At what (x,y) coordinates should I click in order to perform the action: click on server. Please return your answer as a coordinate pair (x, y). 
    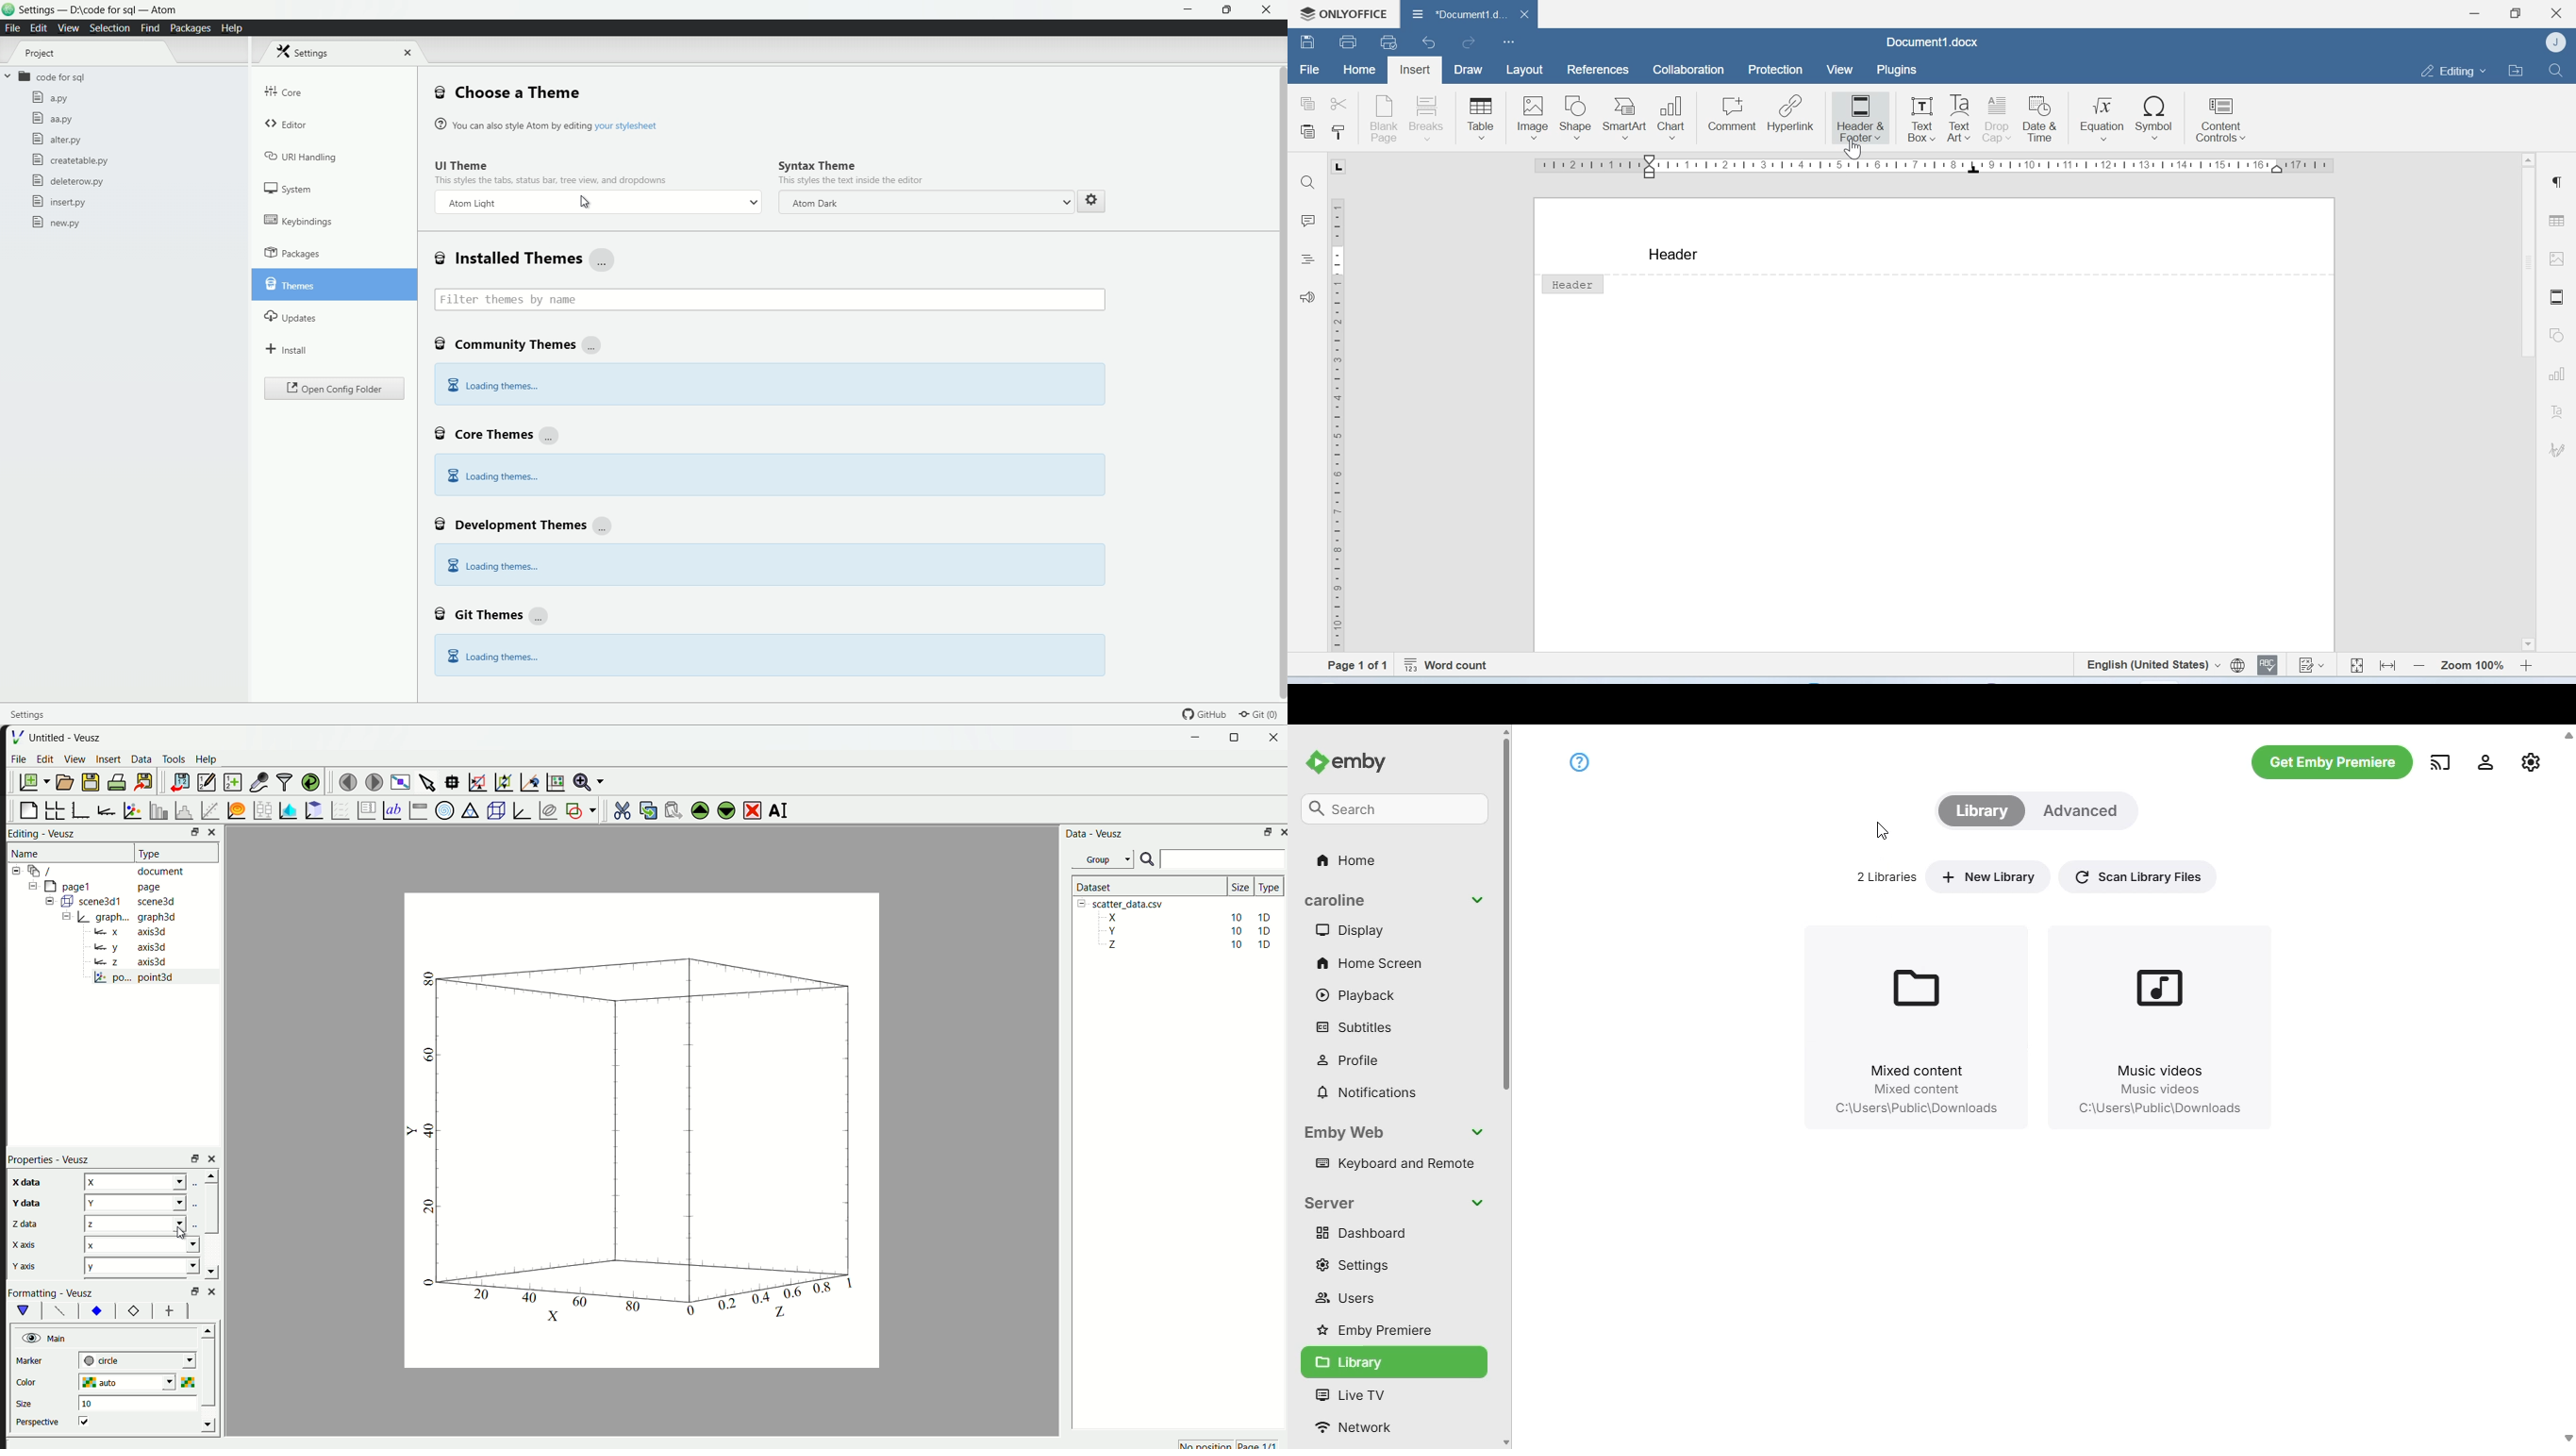
    Looking at the image, I should click on (1395, 1203).